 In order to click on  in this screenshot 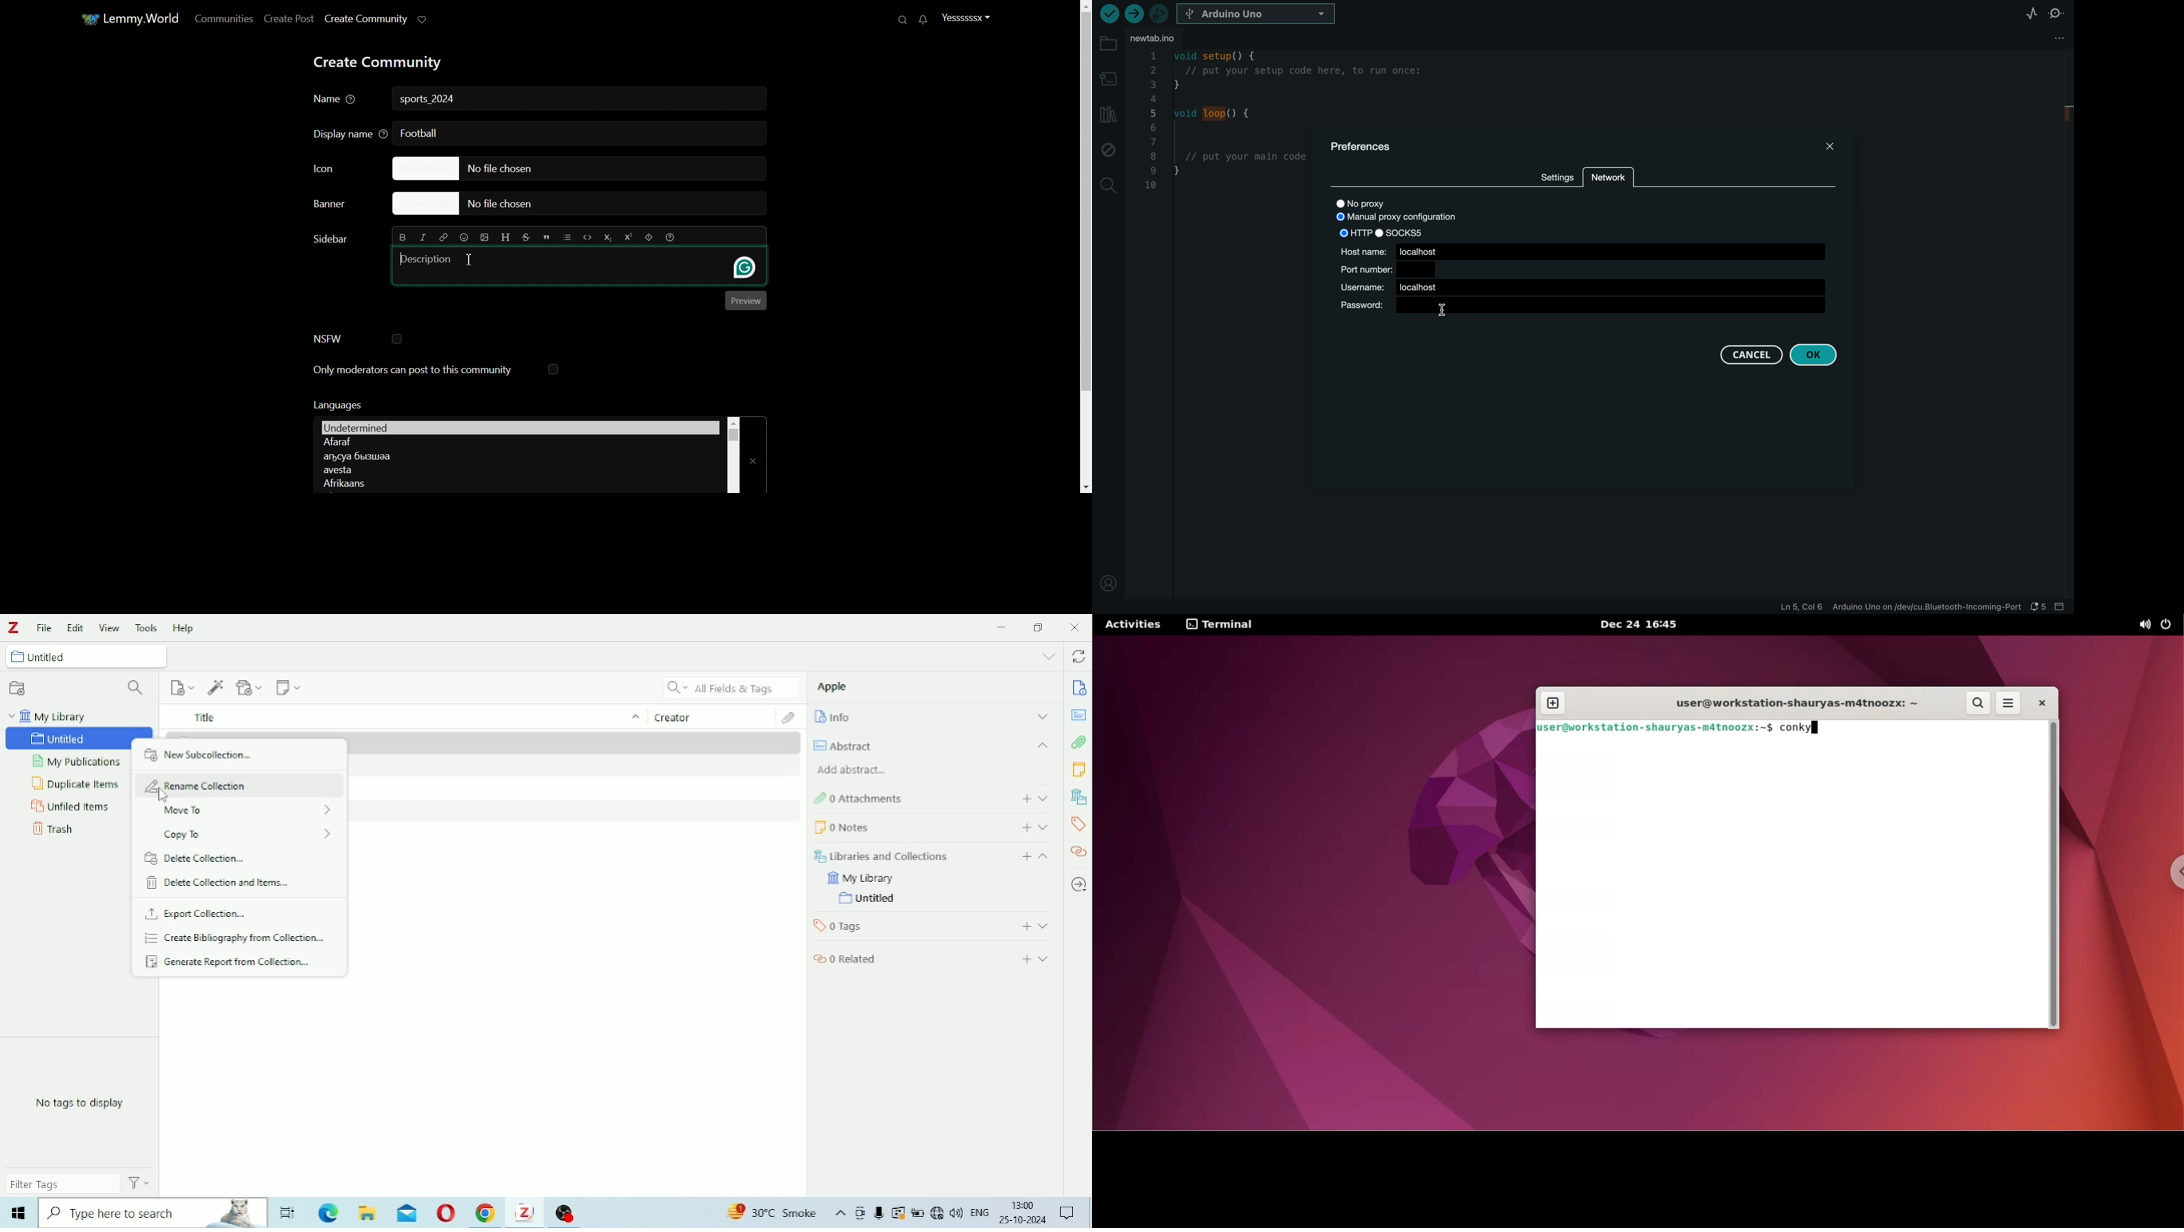, I will do `click(850, 1212)`.